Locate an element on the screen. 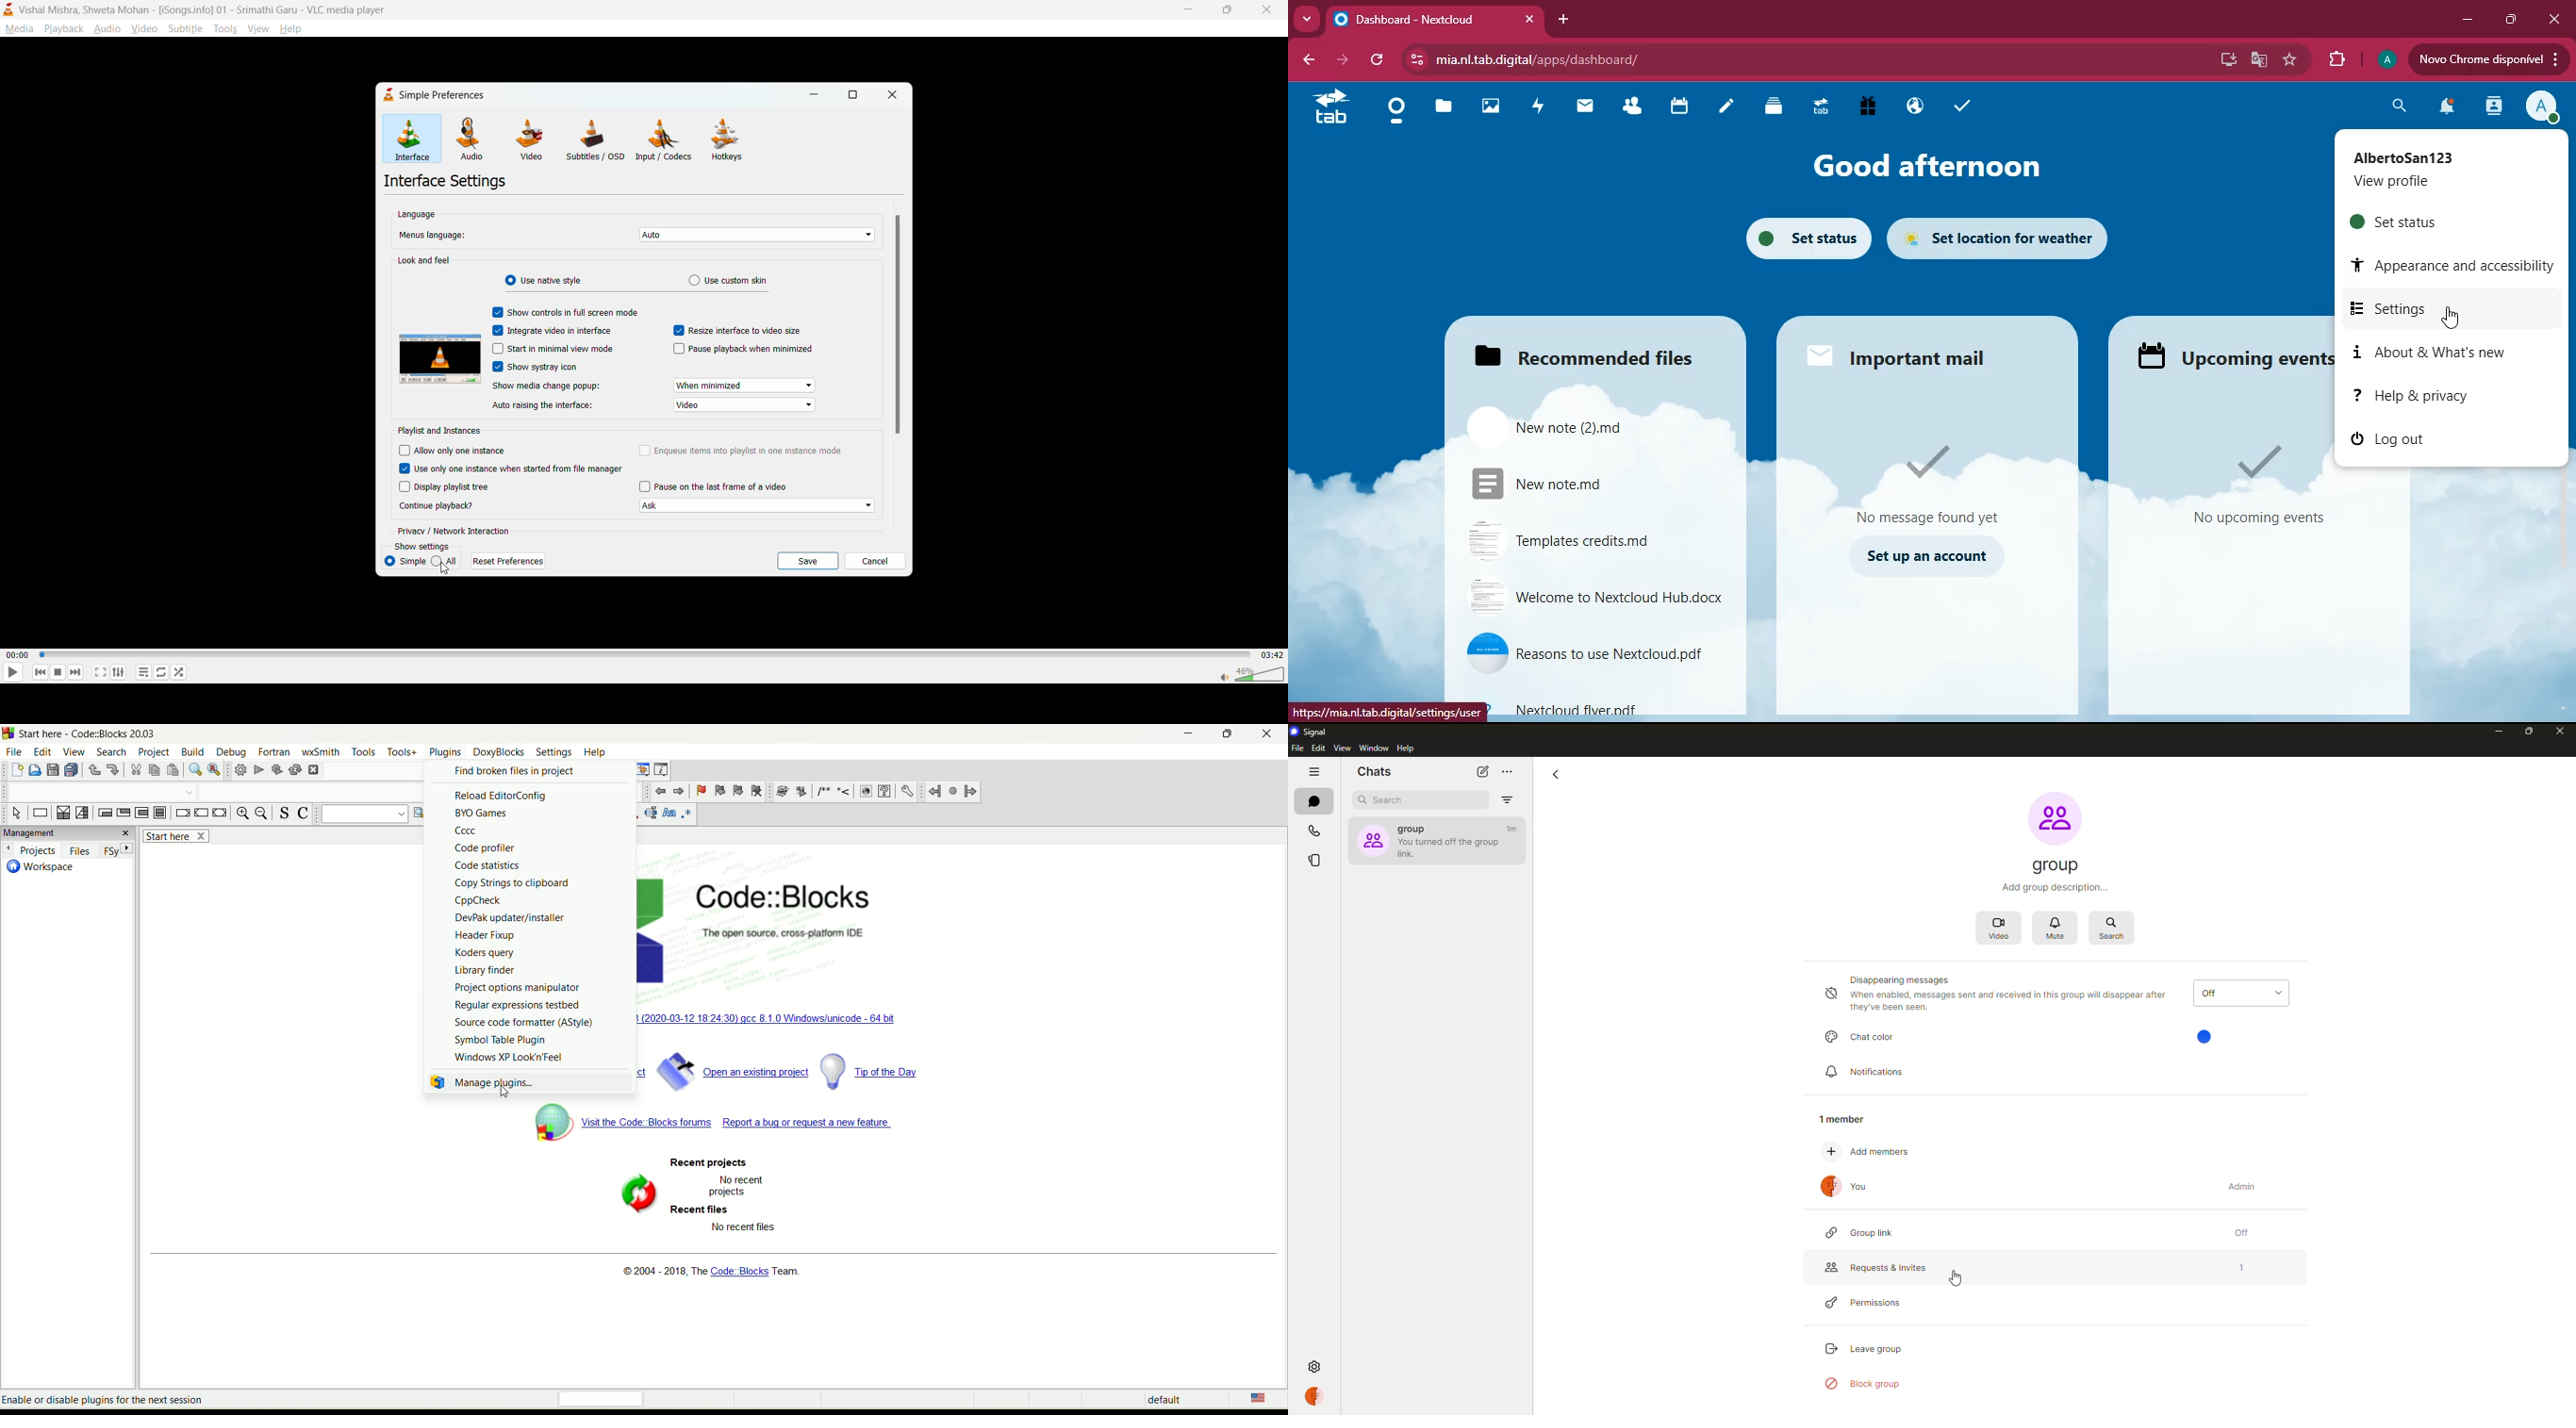 Image resolution: width=2576 pixels, height=1428 pixels. stop is located at coordinates (56, 673).